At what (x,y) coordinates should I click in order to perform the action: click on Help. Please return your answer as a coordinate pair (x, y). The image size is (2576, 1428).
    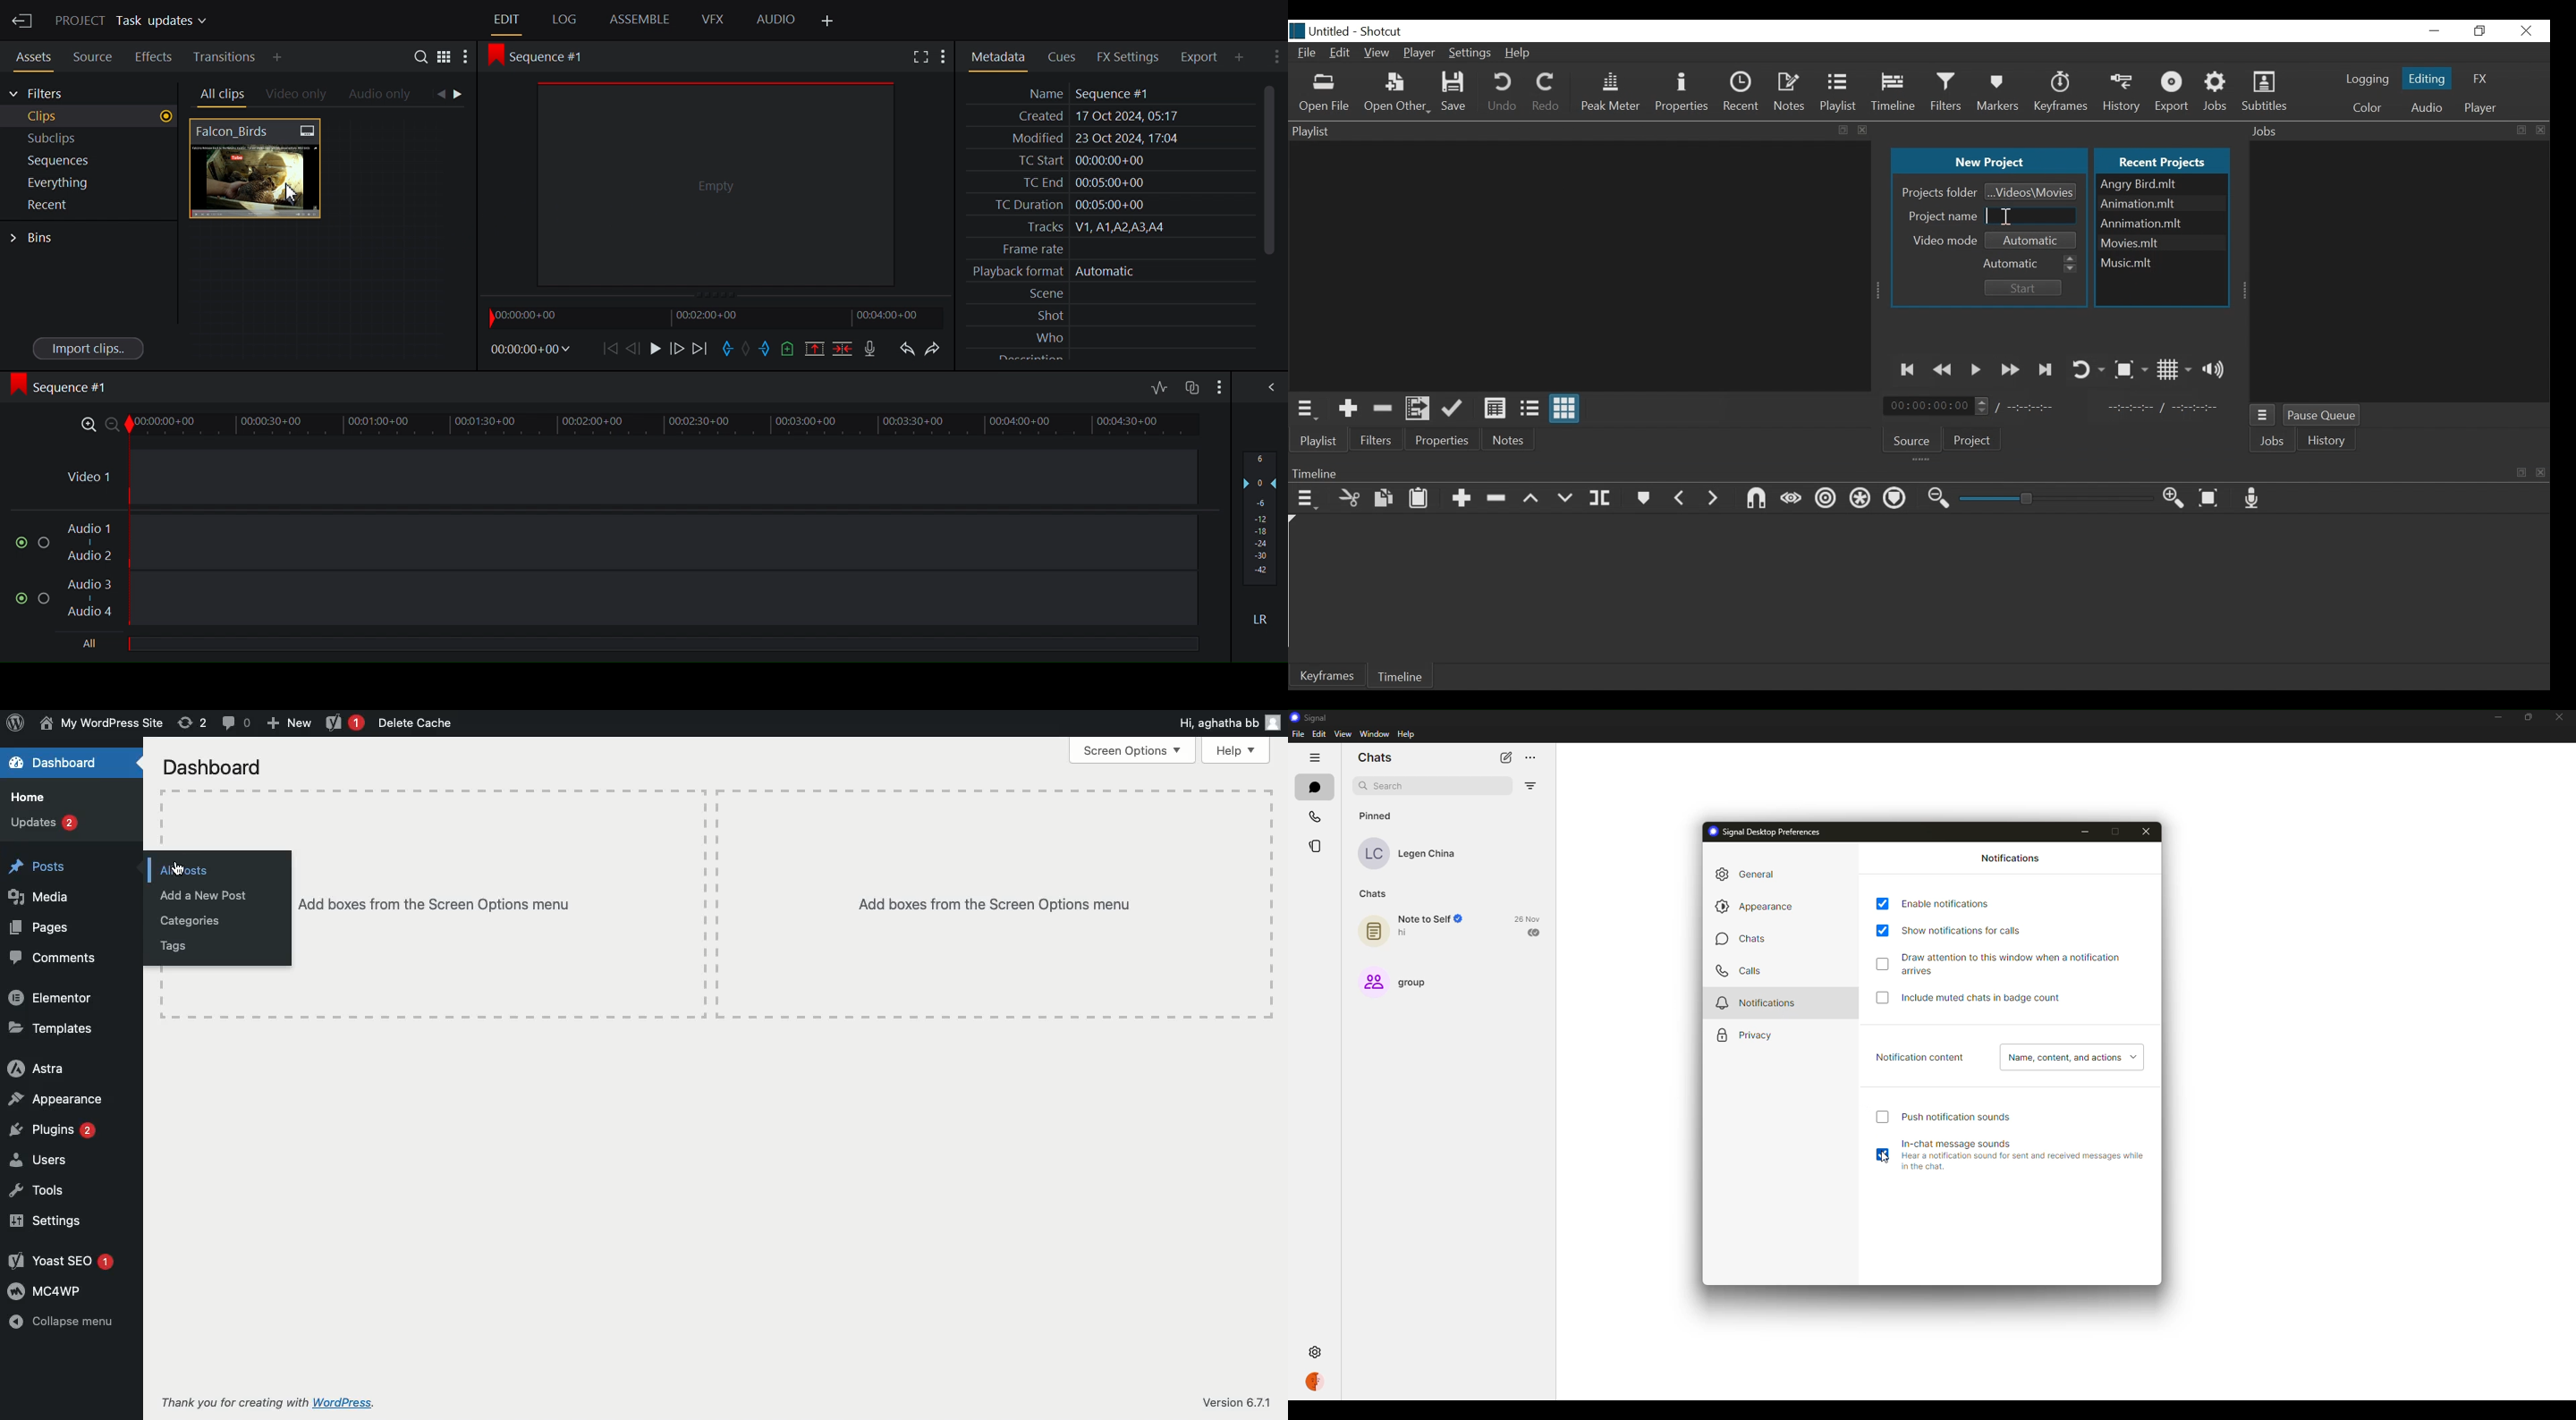
    Looking at the image, I should click on (1235, 752).